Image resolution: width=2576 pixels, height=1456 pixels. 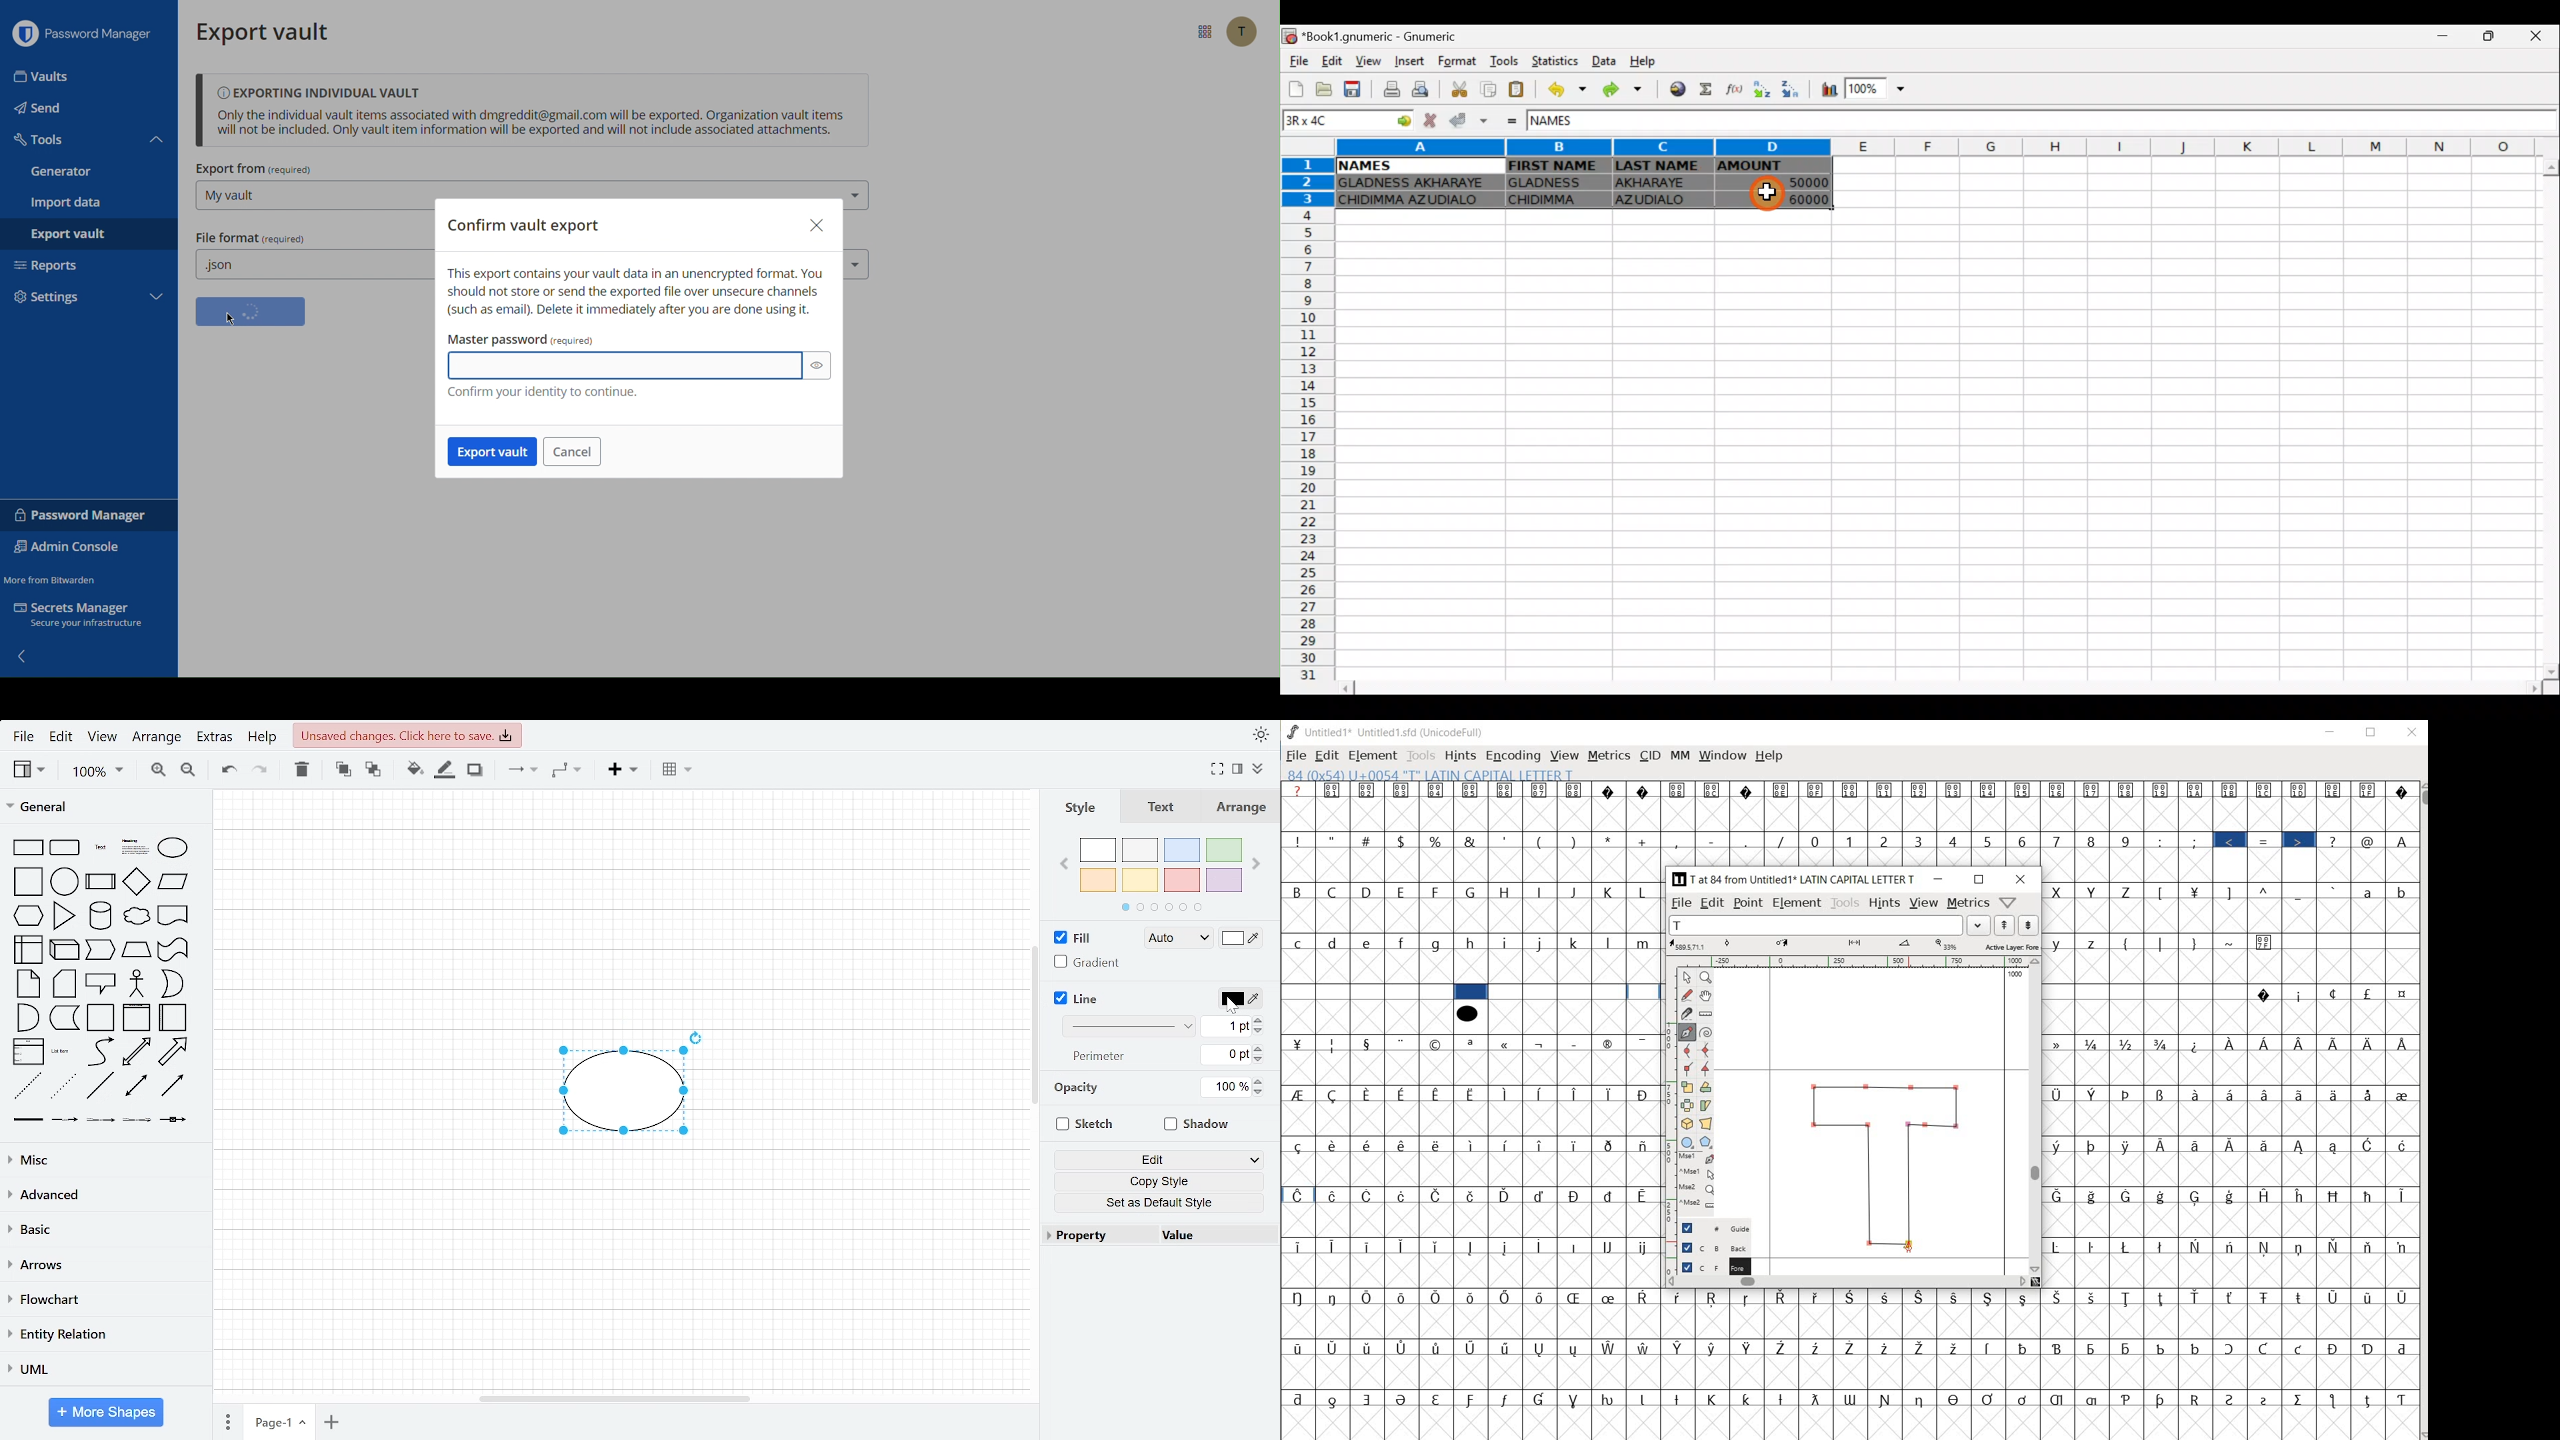 I want to click on perimeter, so click(x=1095, y=1056).